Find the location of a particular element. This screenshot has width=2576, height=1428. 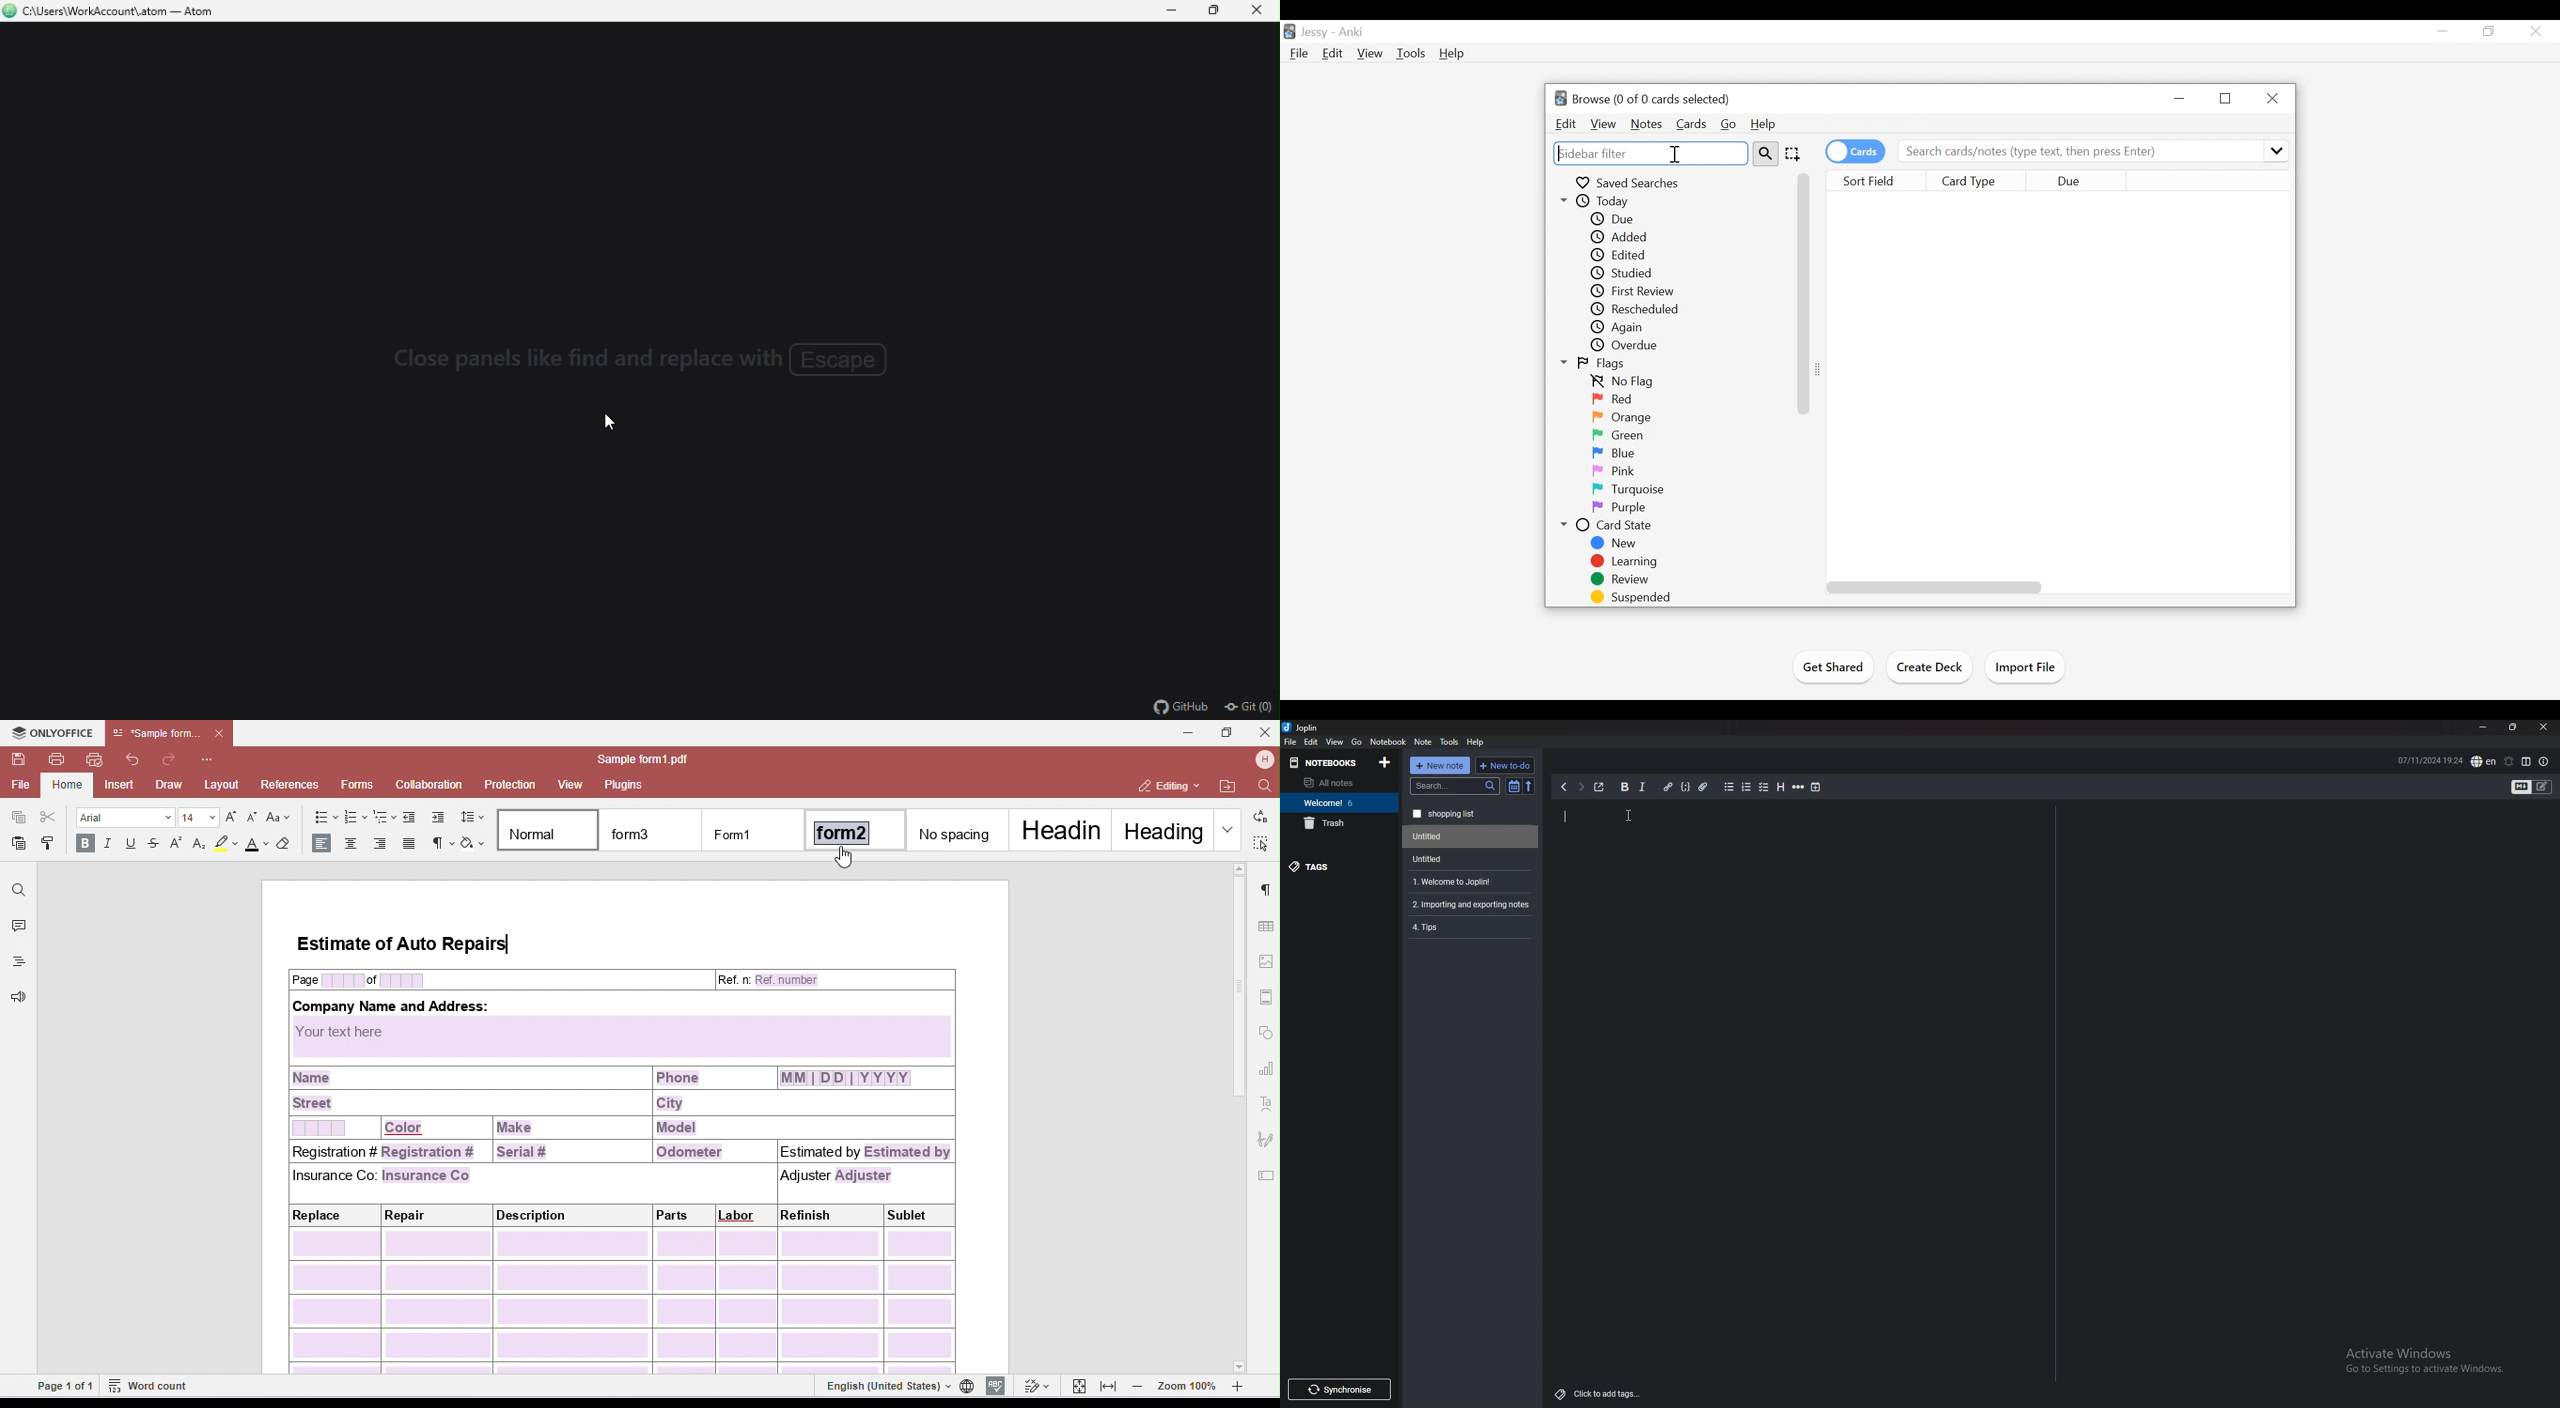

Today is located at coordinates (1601, 202).